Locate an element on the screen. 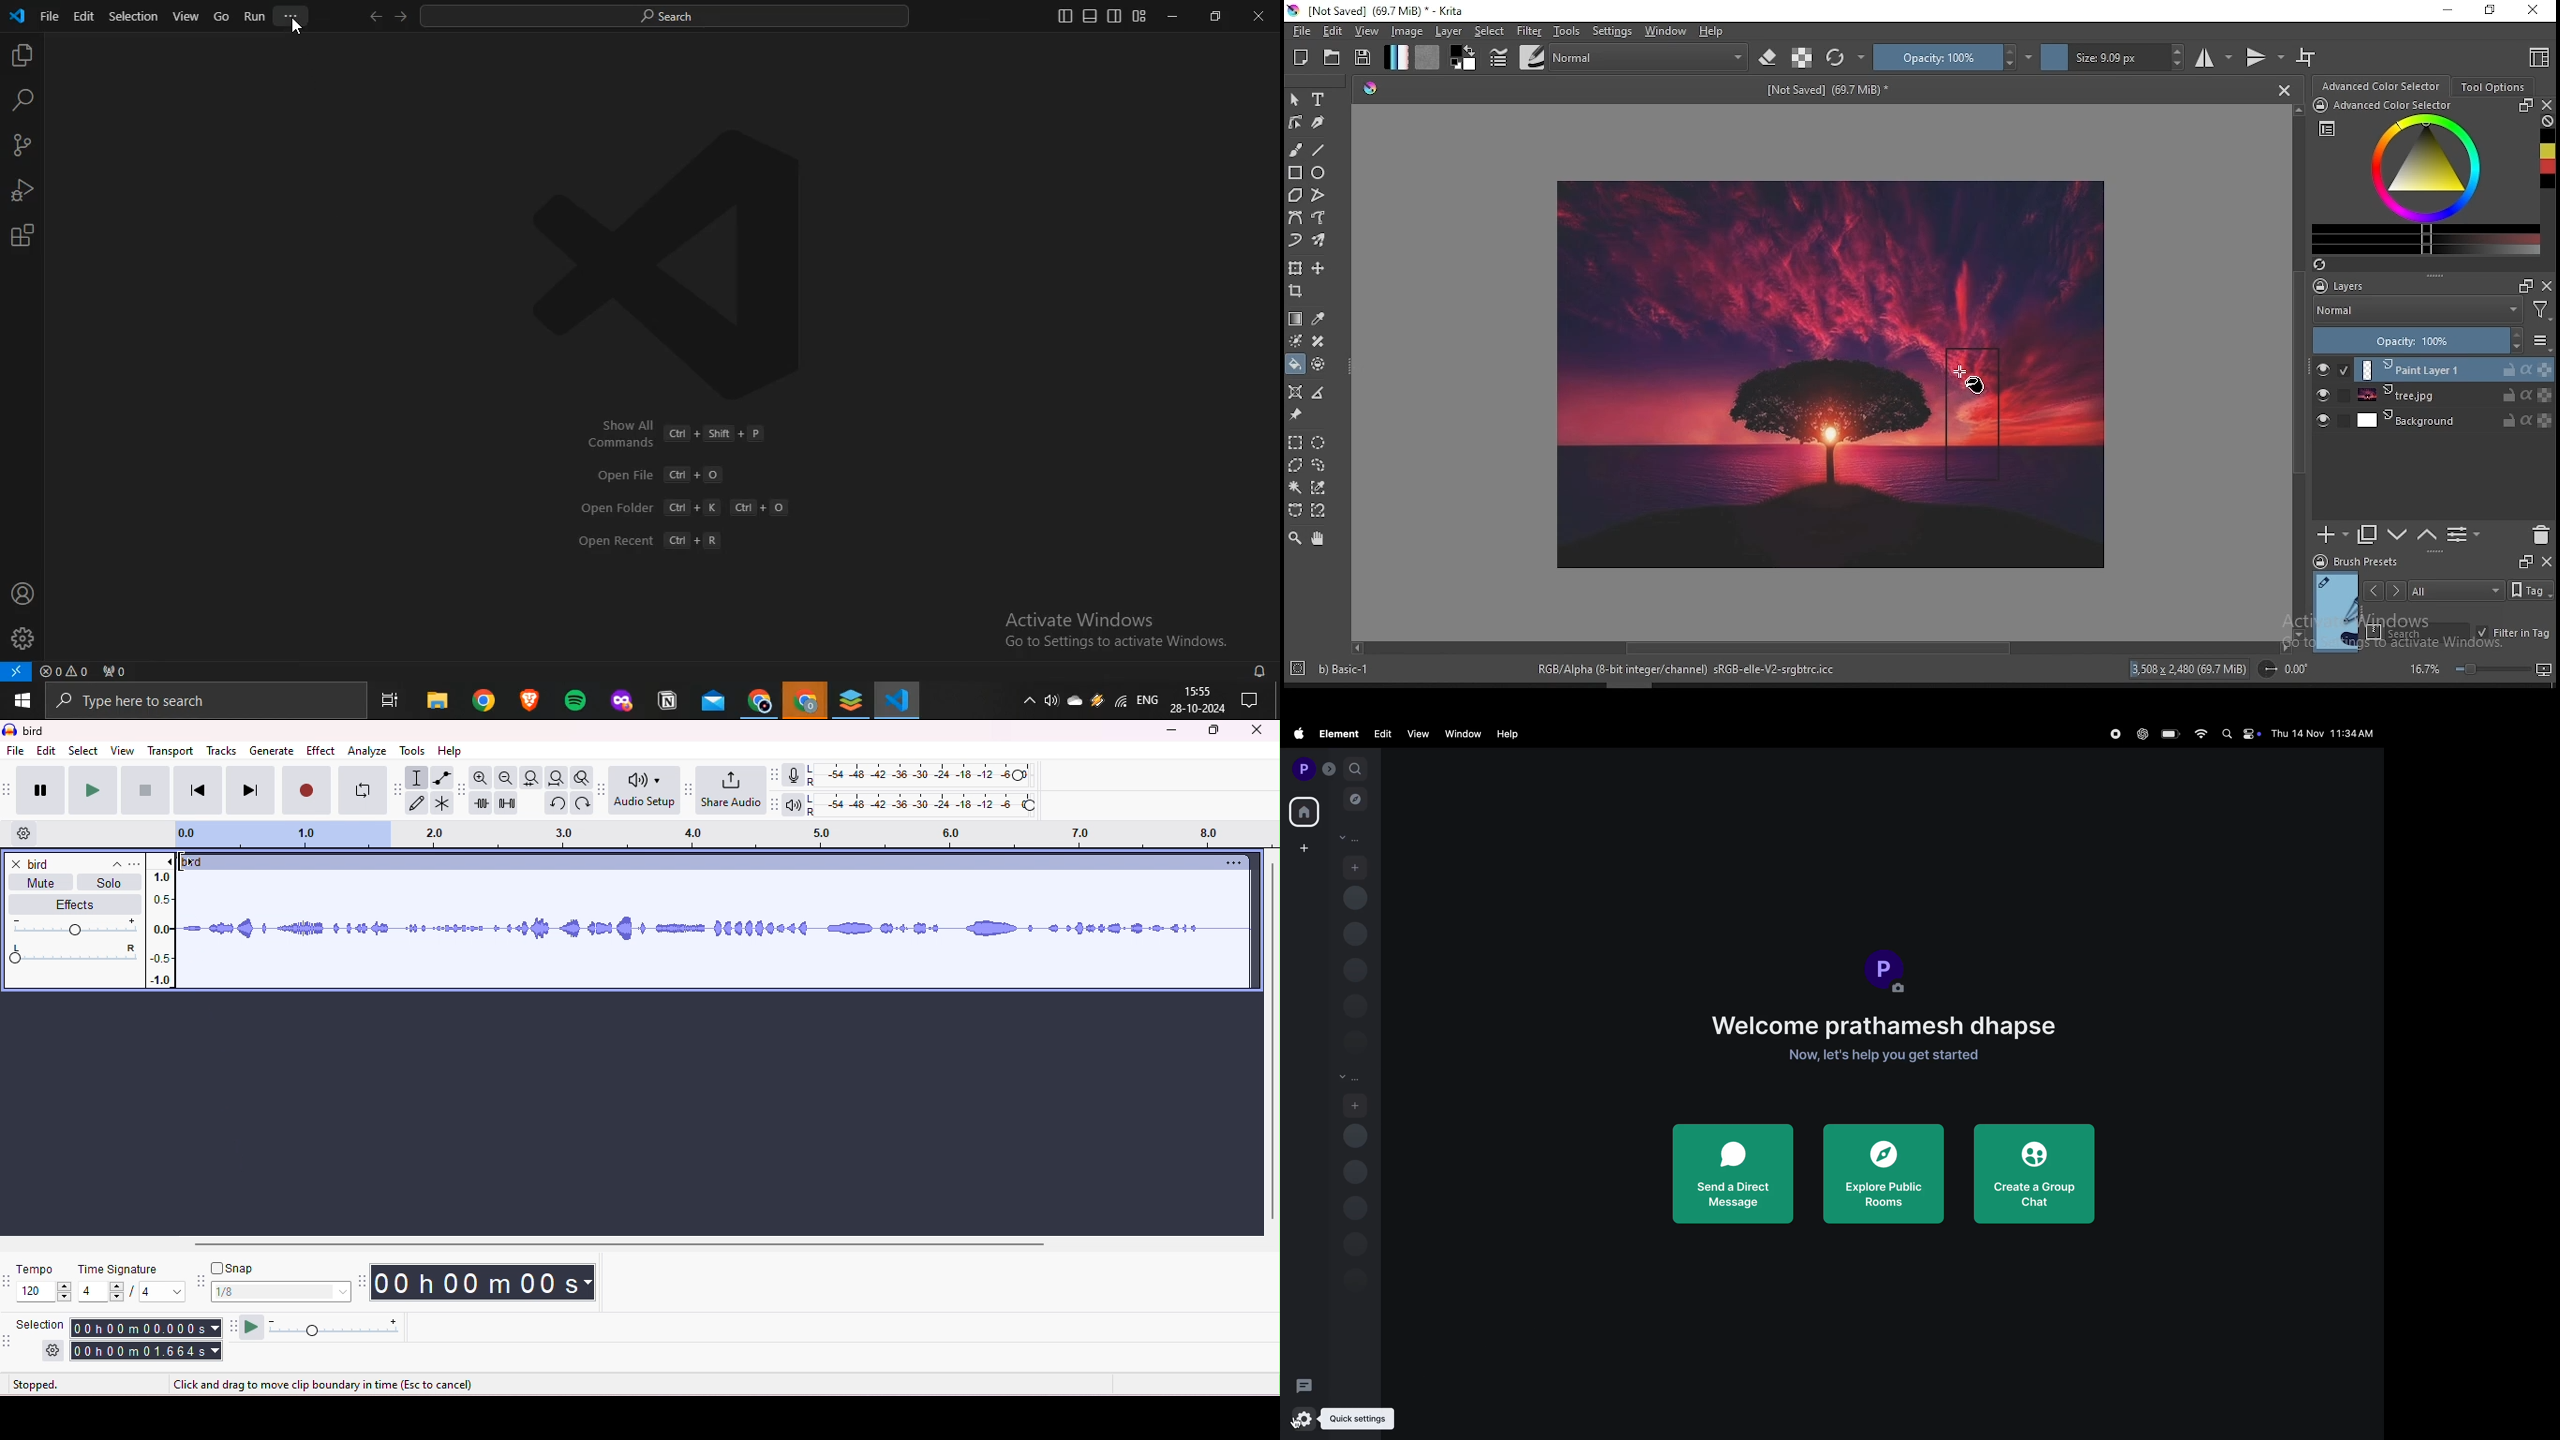 The image size is (2576, 1456). select time signature is located at coordinates (130, 1293).